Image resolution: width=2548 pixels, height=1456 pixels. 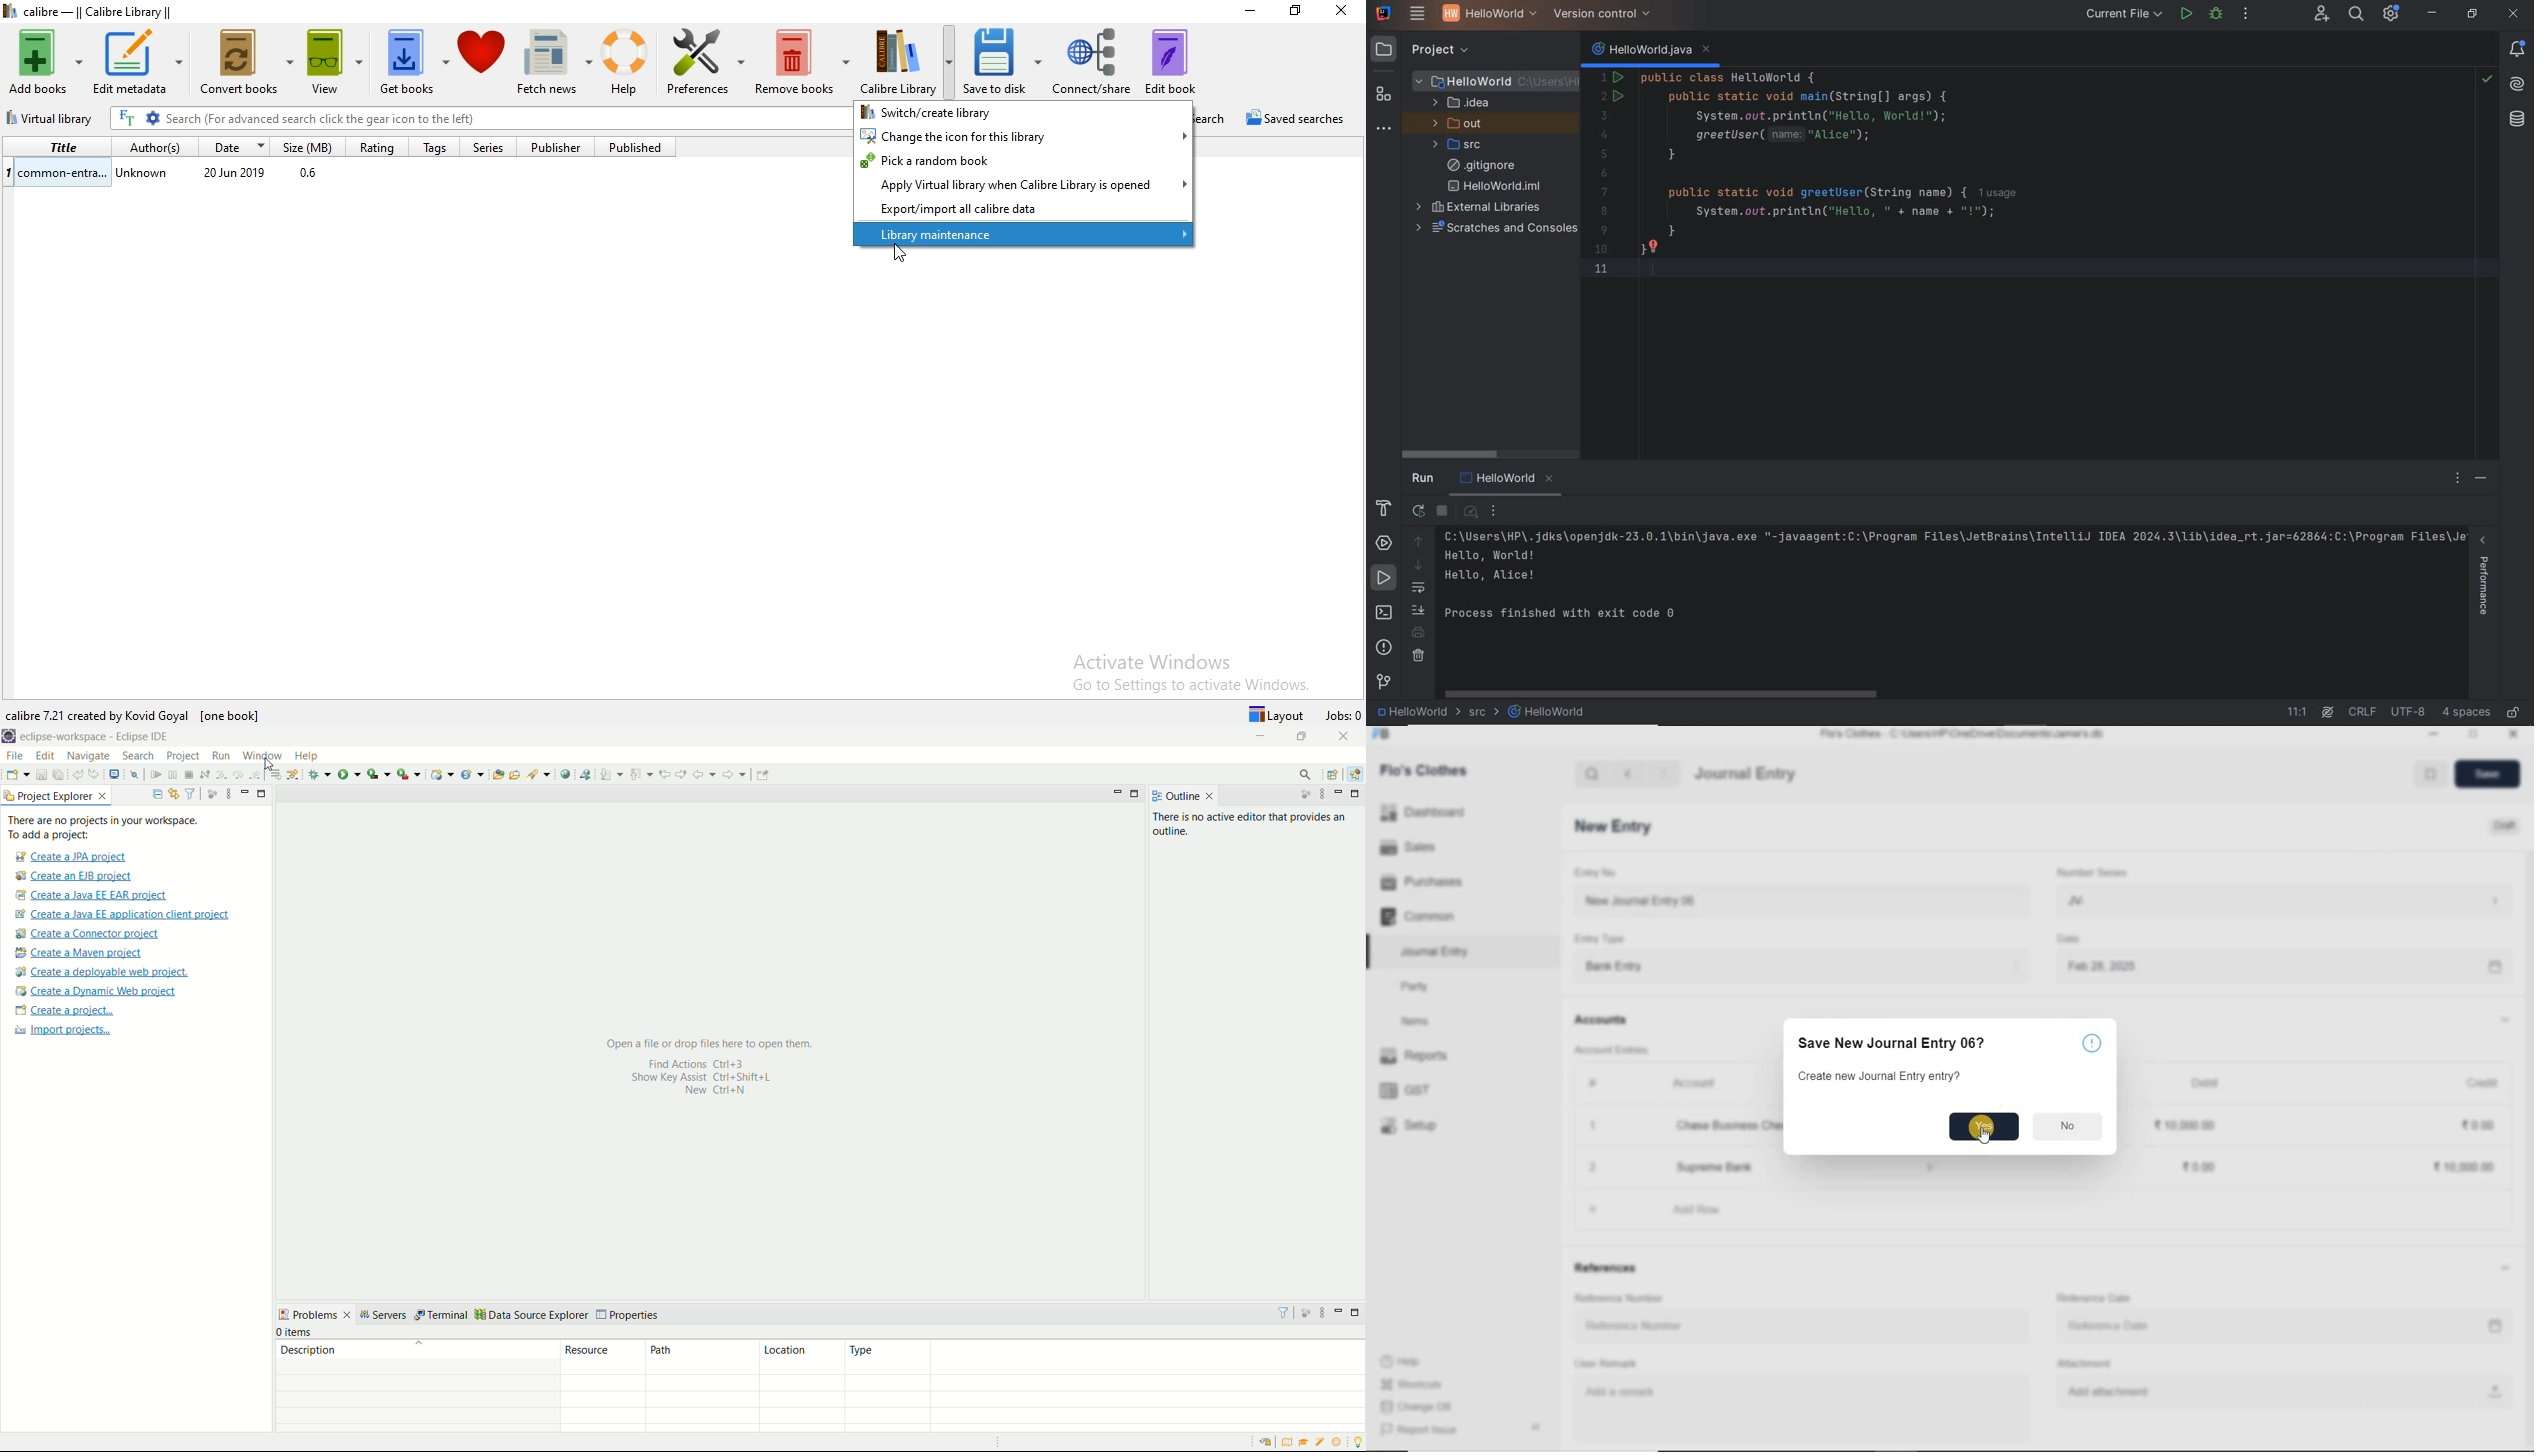 I want to click on Scroll bar, so click(x=1475, y=450).